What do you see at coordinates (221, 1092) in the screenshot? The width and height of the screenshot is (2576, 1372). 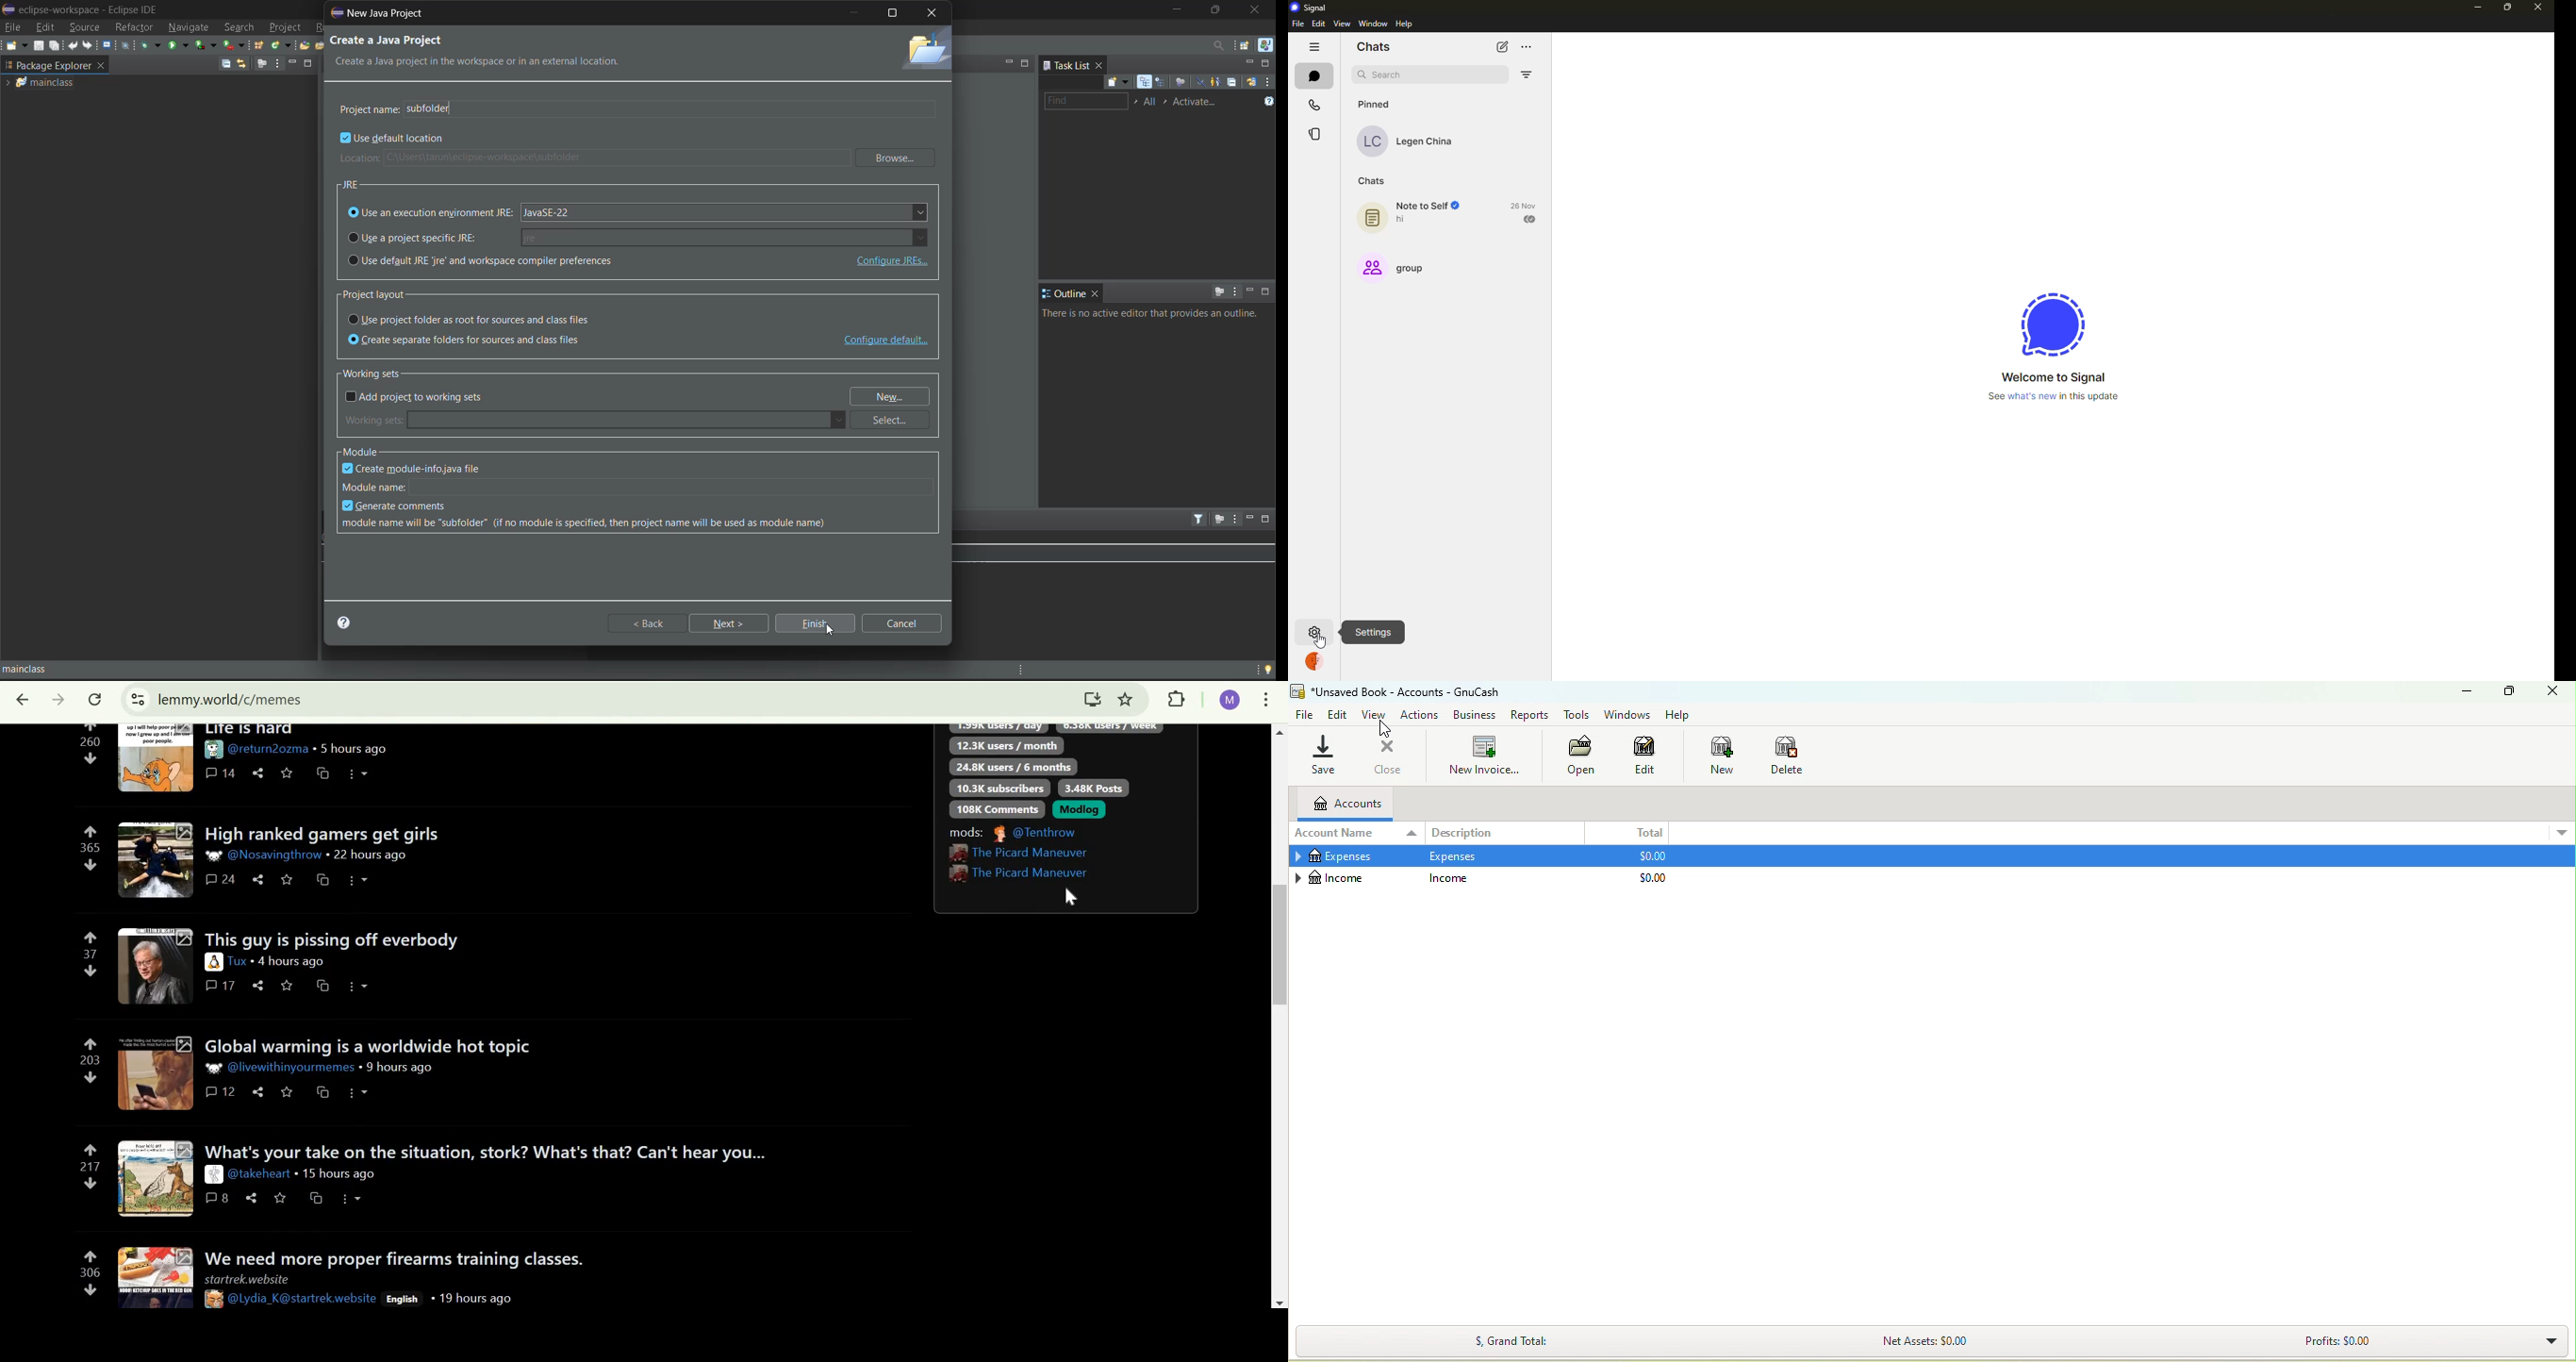 I see `12 comments` at bounding box center [221, 1092].